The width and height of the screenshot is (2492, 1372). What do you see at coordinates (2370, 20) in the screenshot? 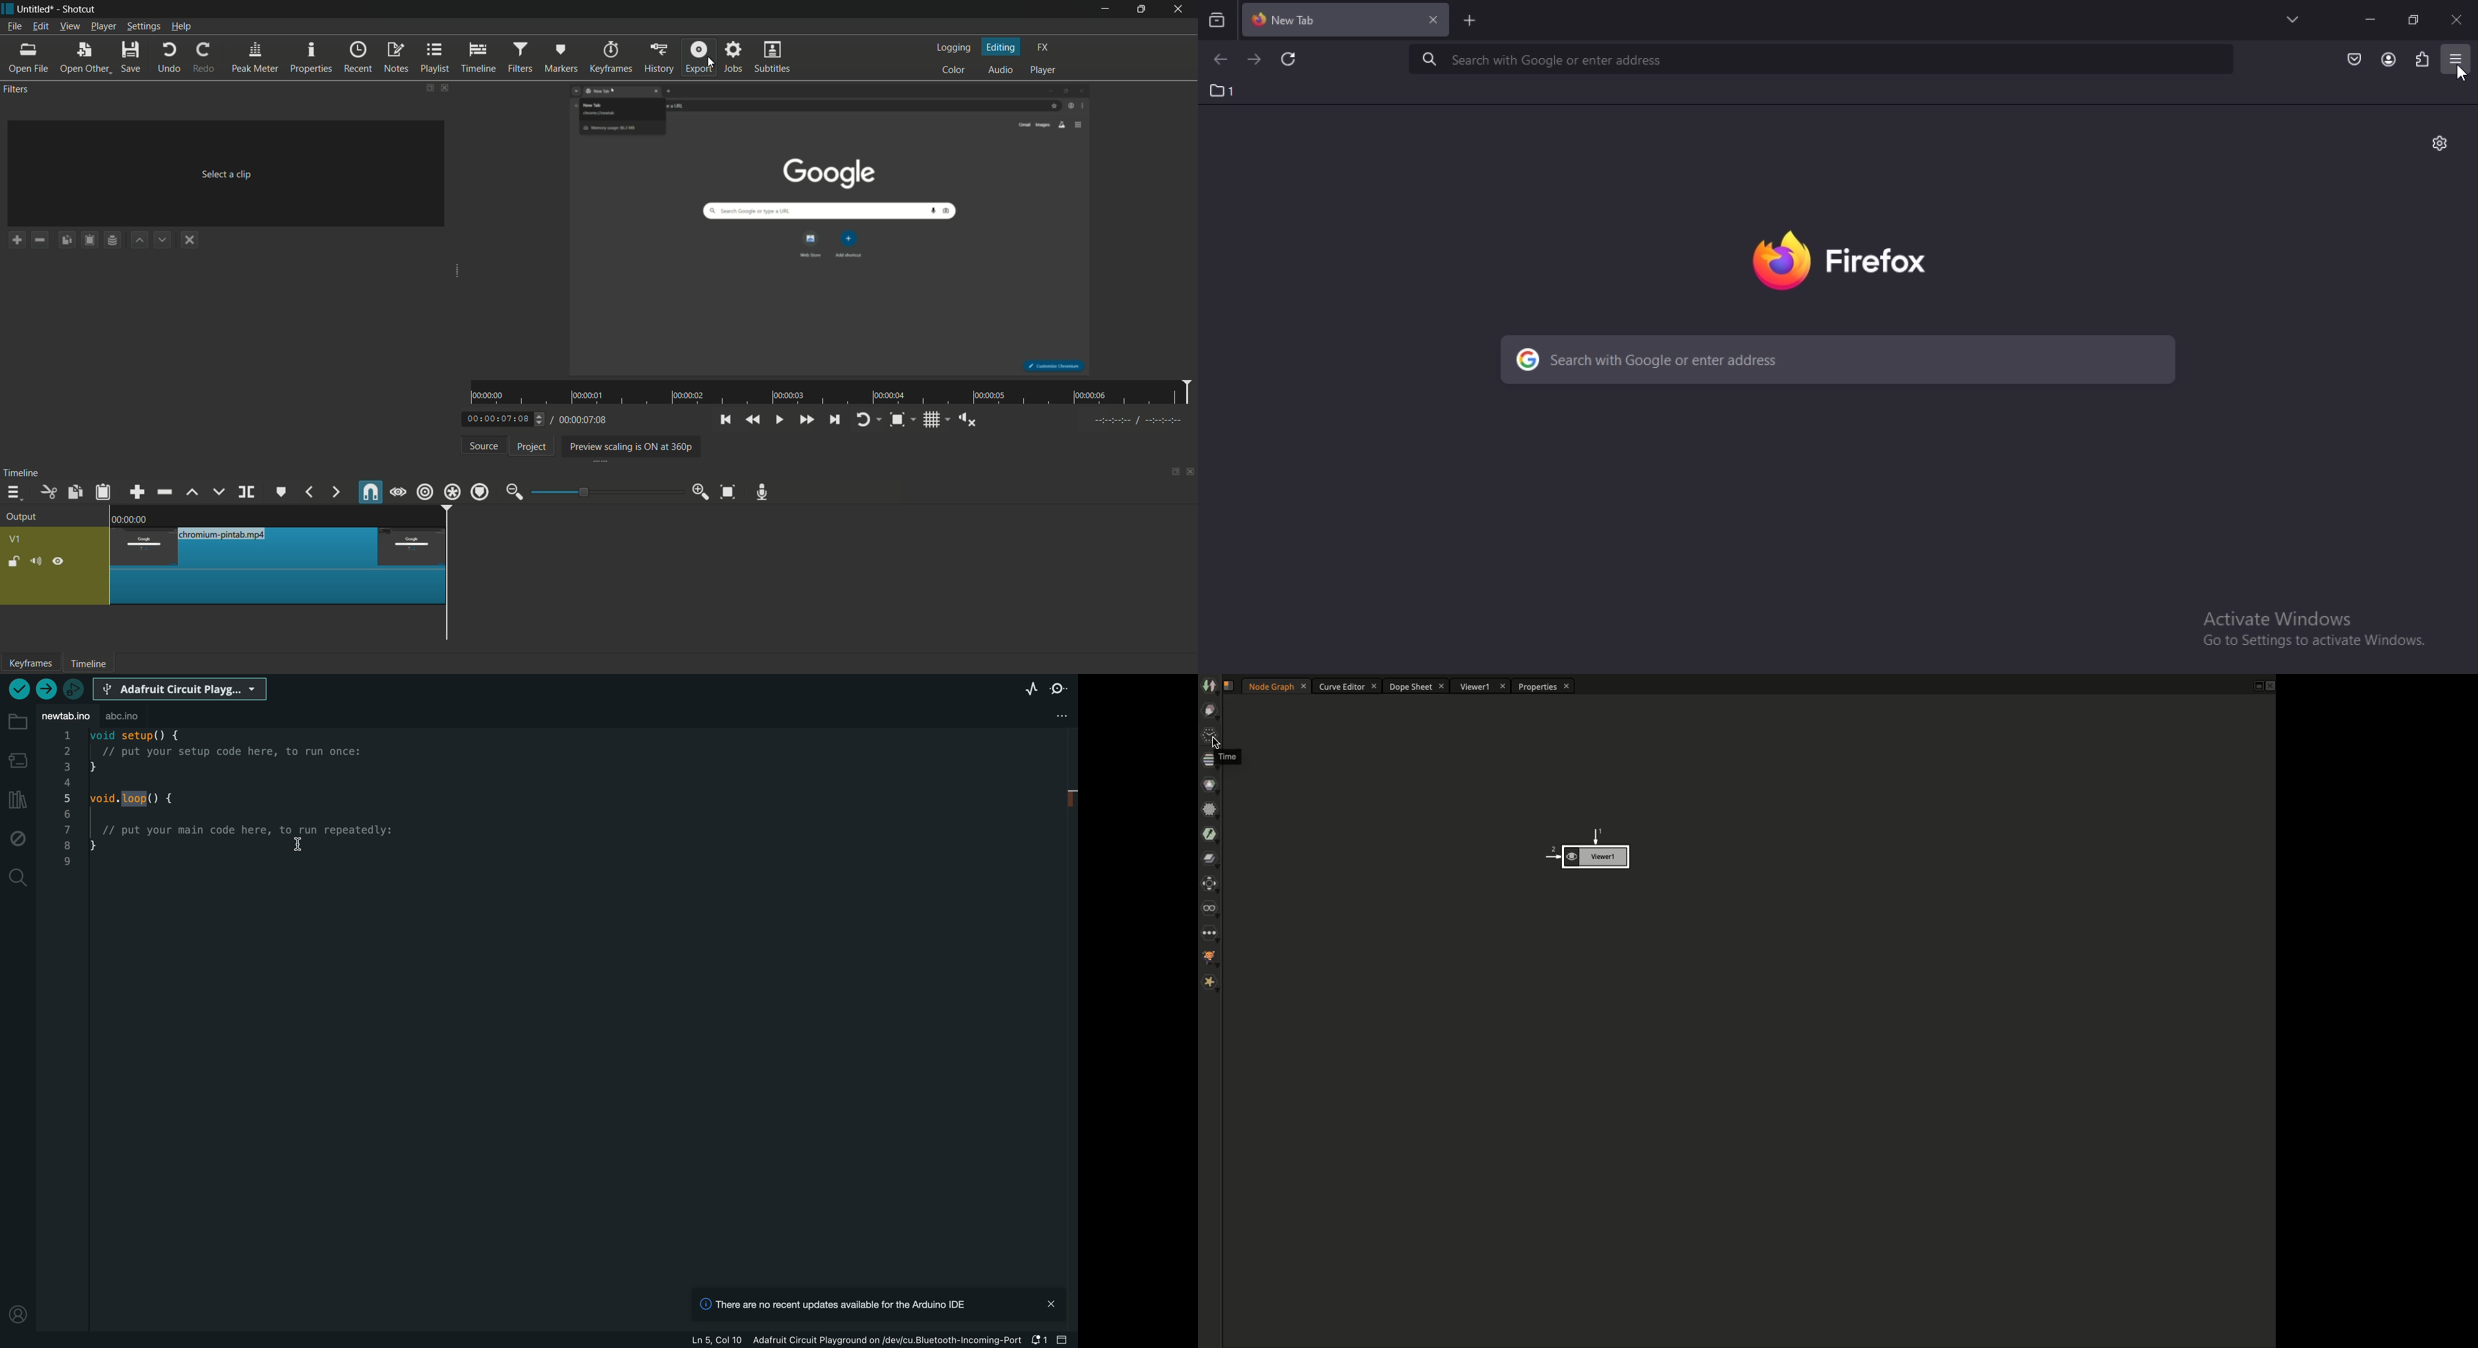
I see `minimize` at bounding box center [2370, 20].